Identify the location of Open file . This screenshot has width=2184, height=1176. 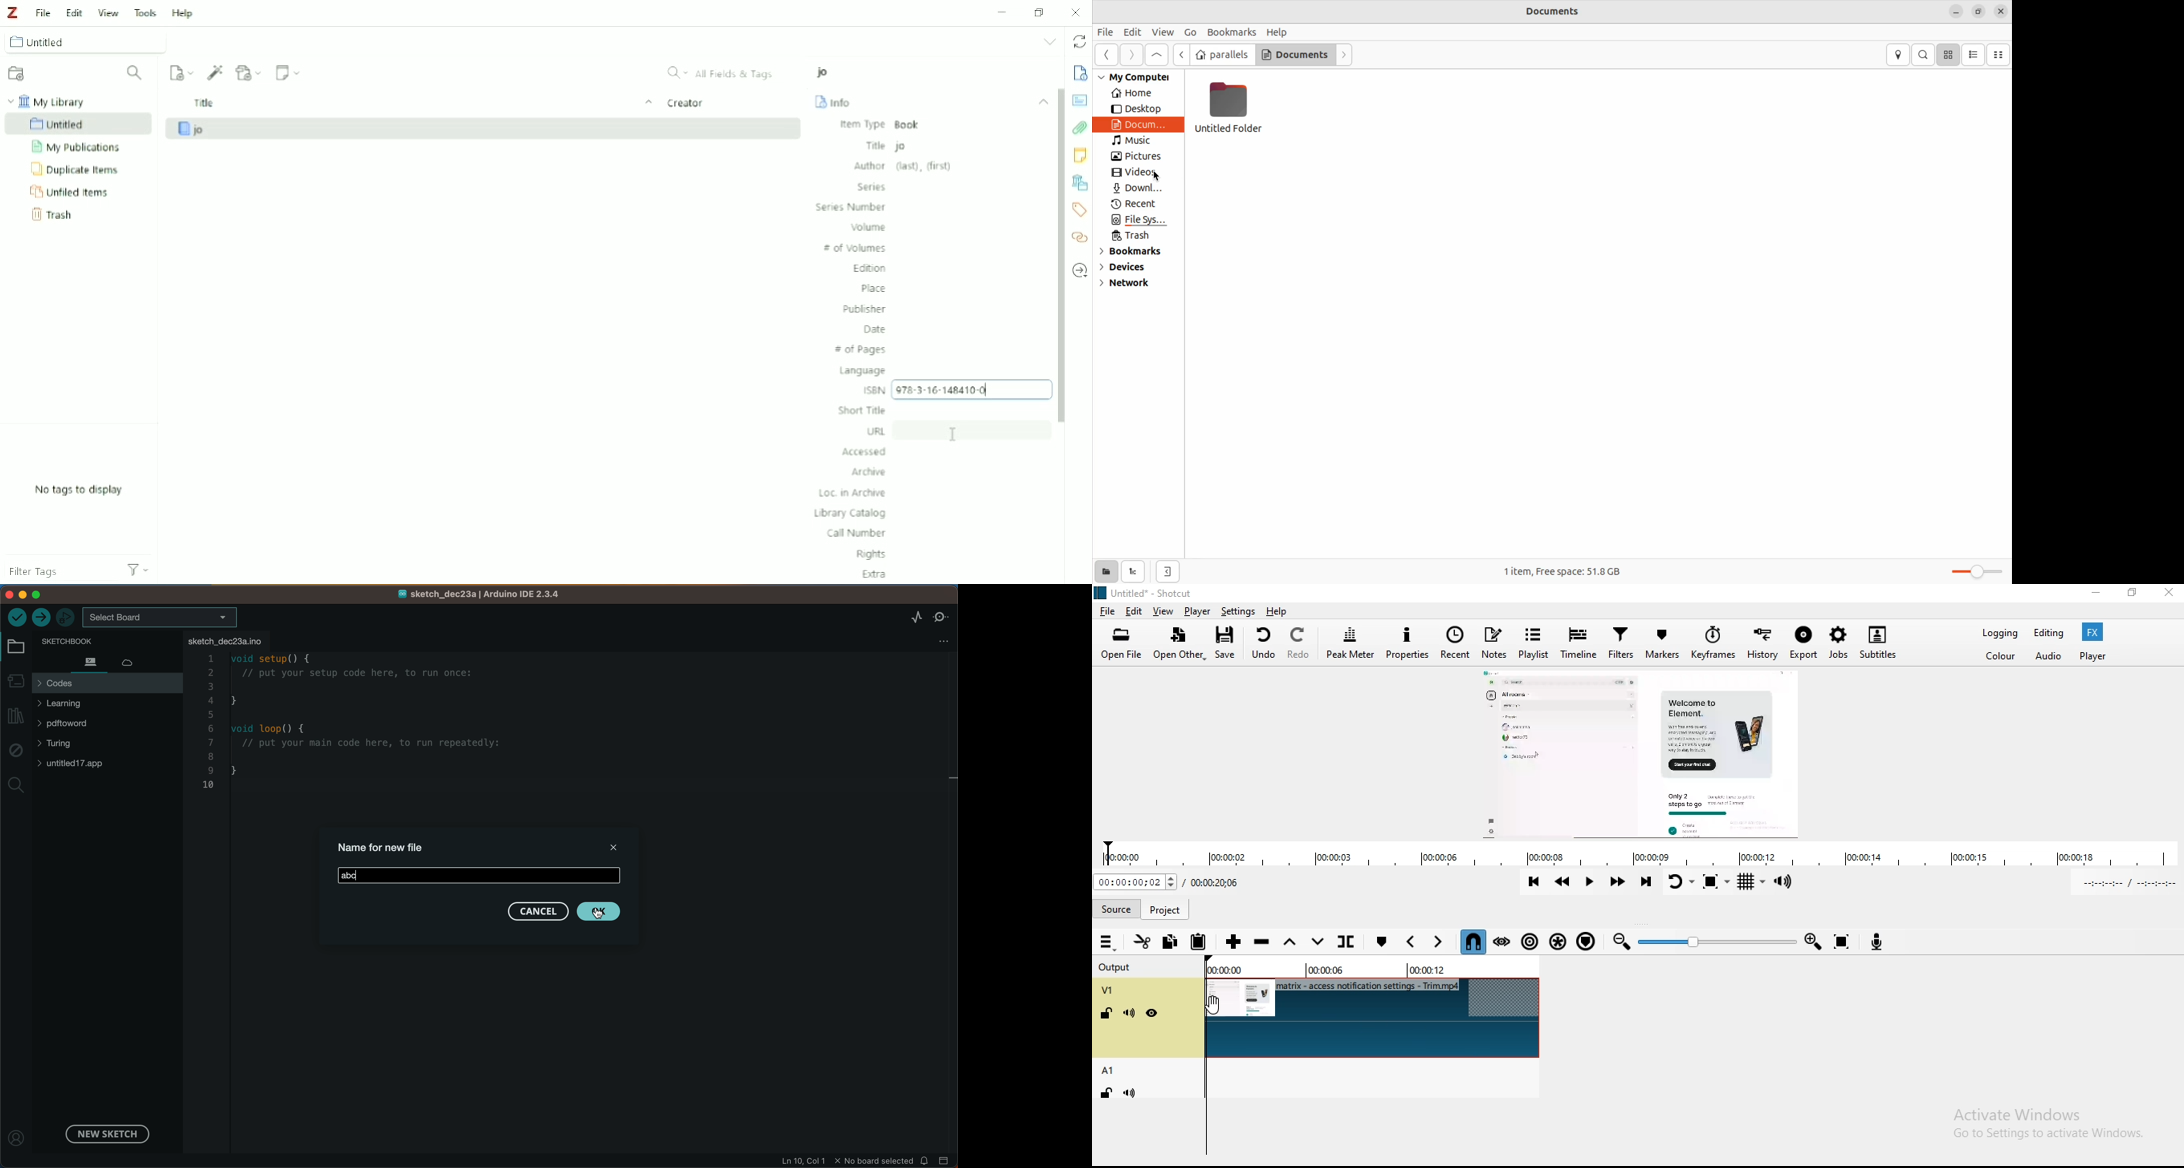
(1123, 643).